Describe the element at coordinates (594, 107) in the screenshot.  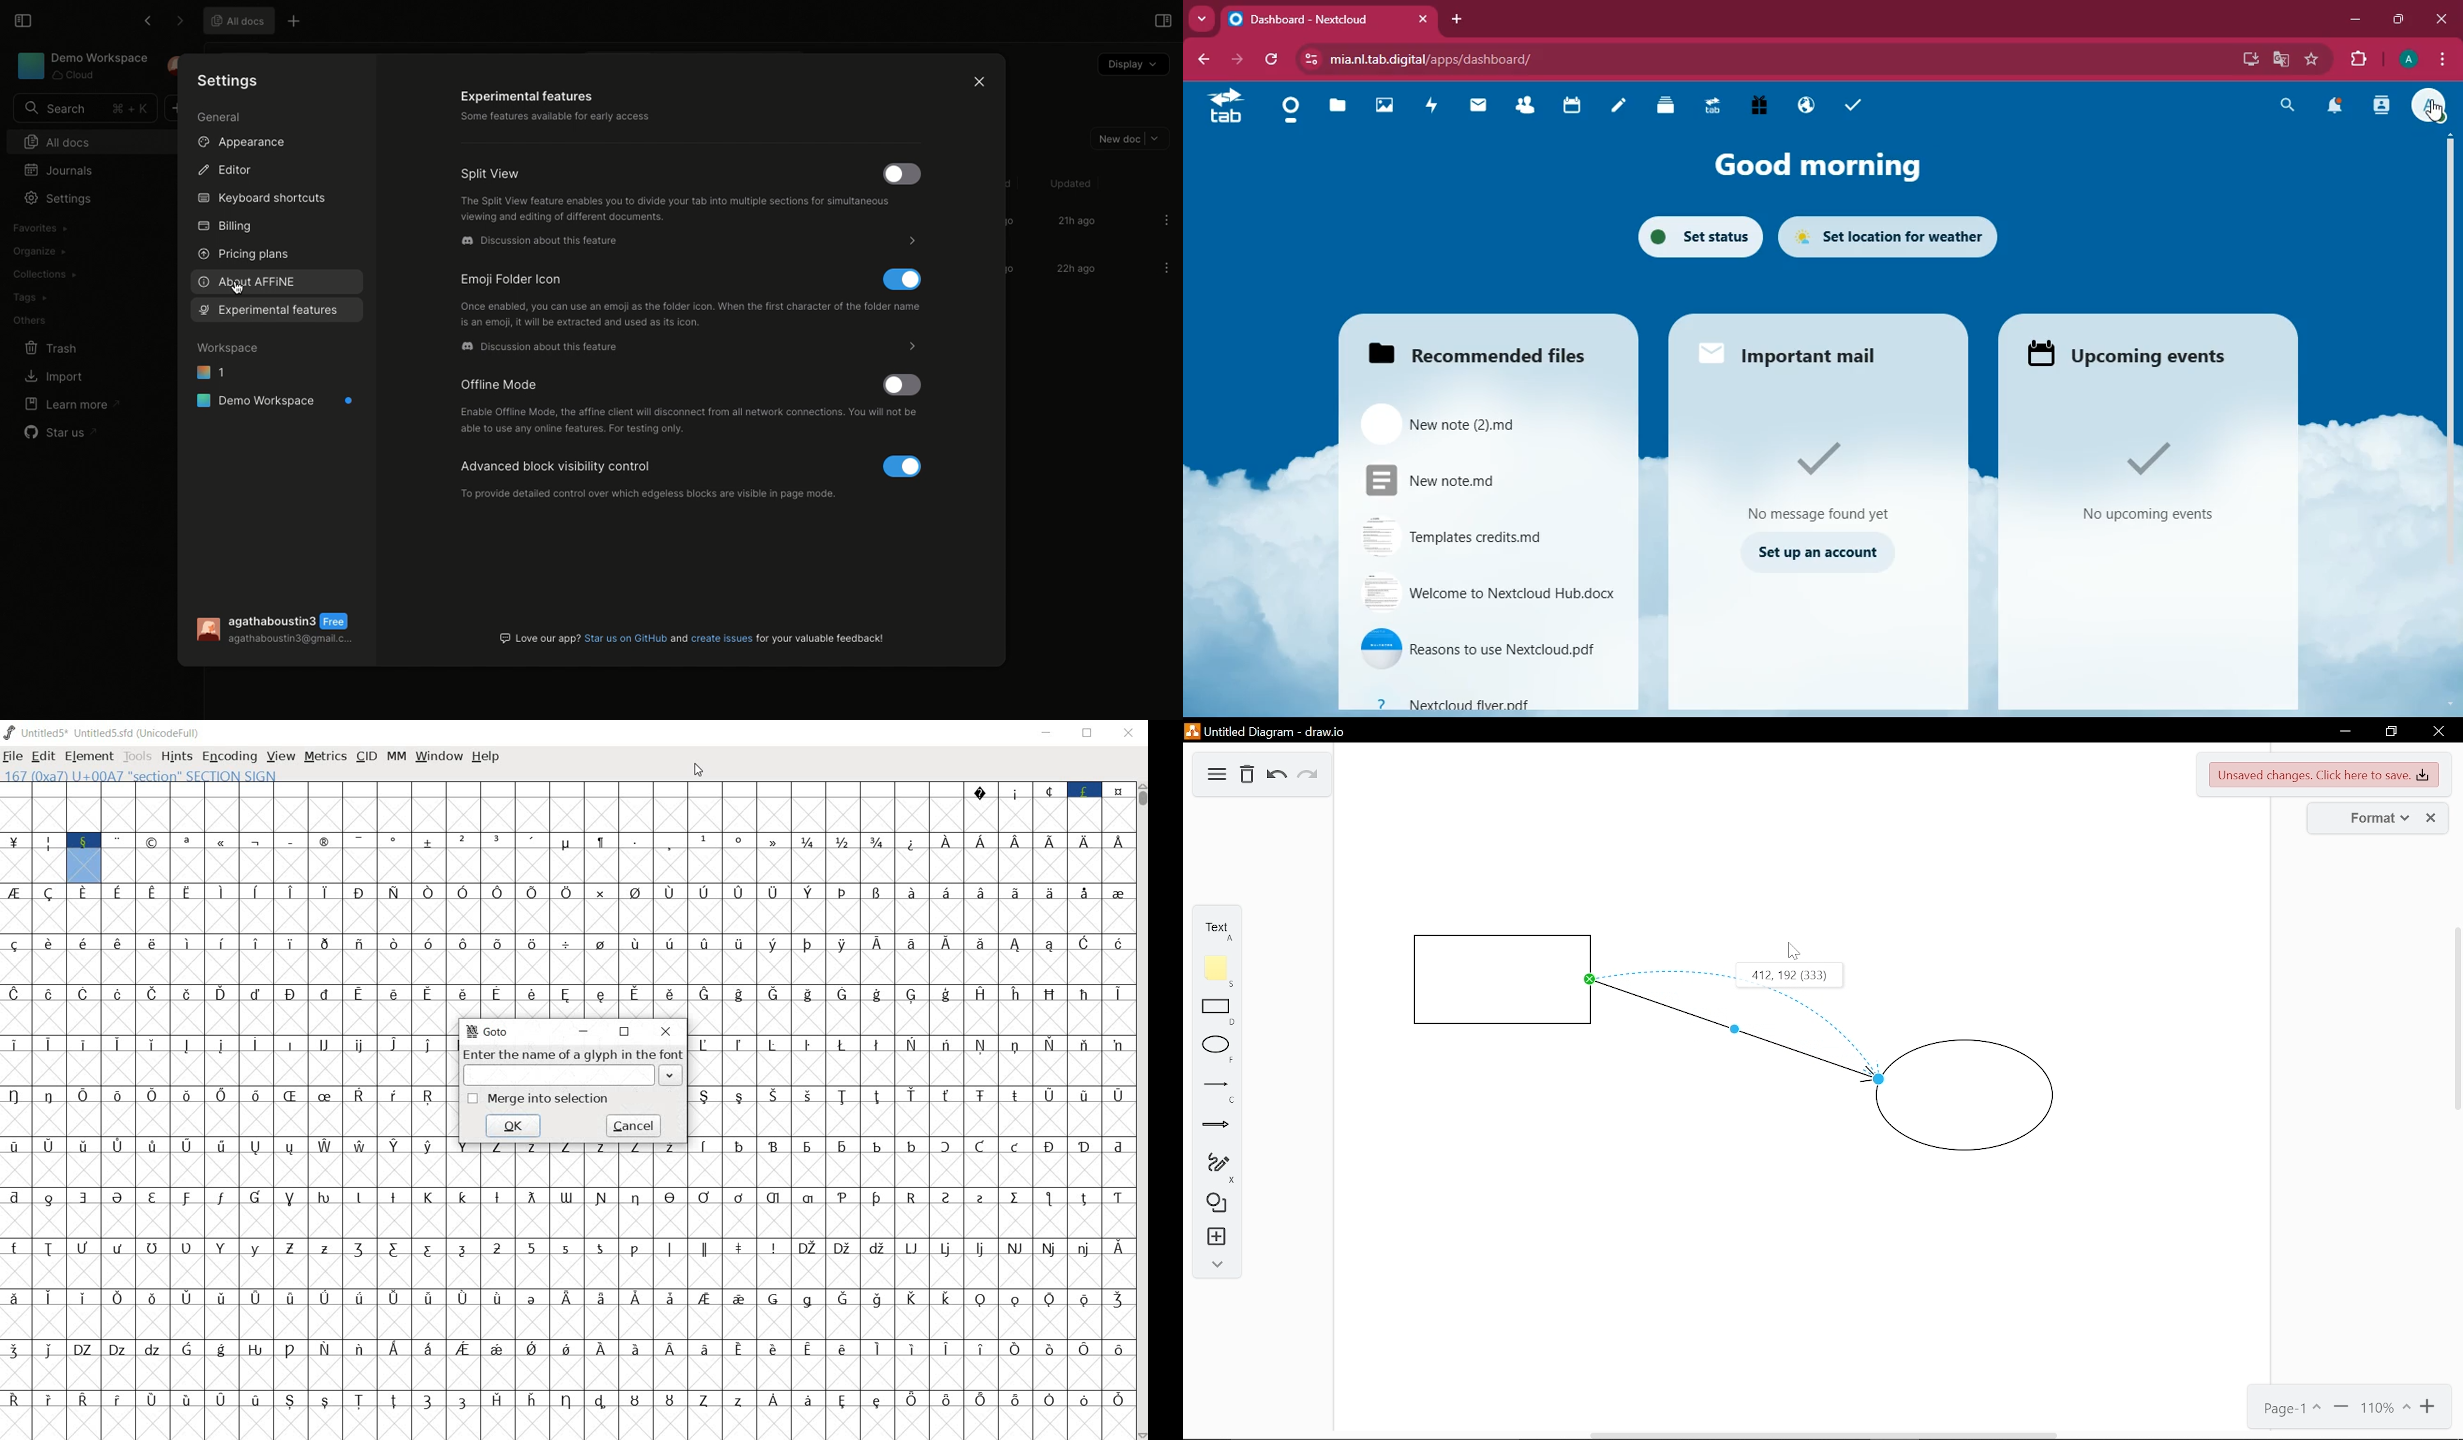
I see `Demo workspace settings` at that location.